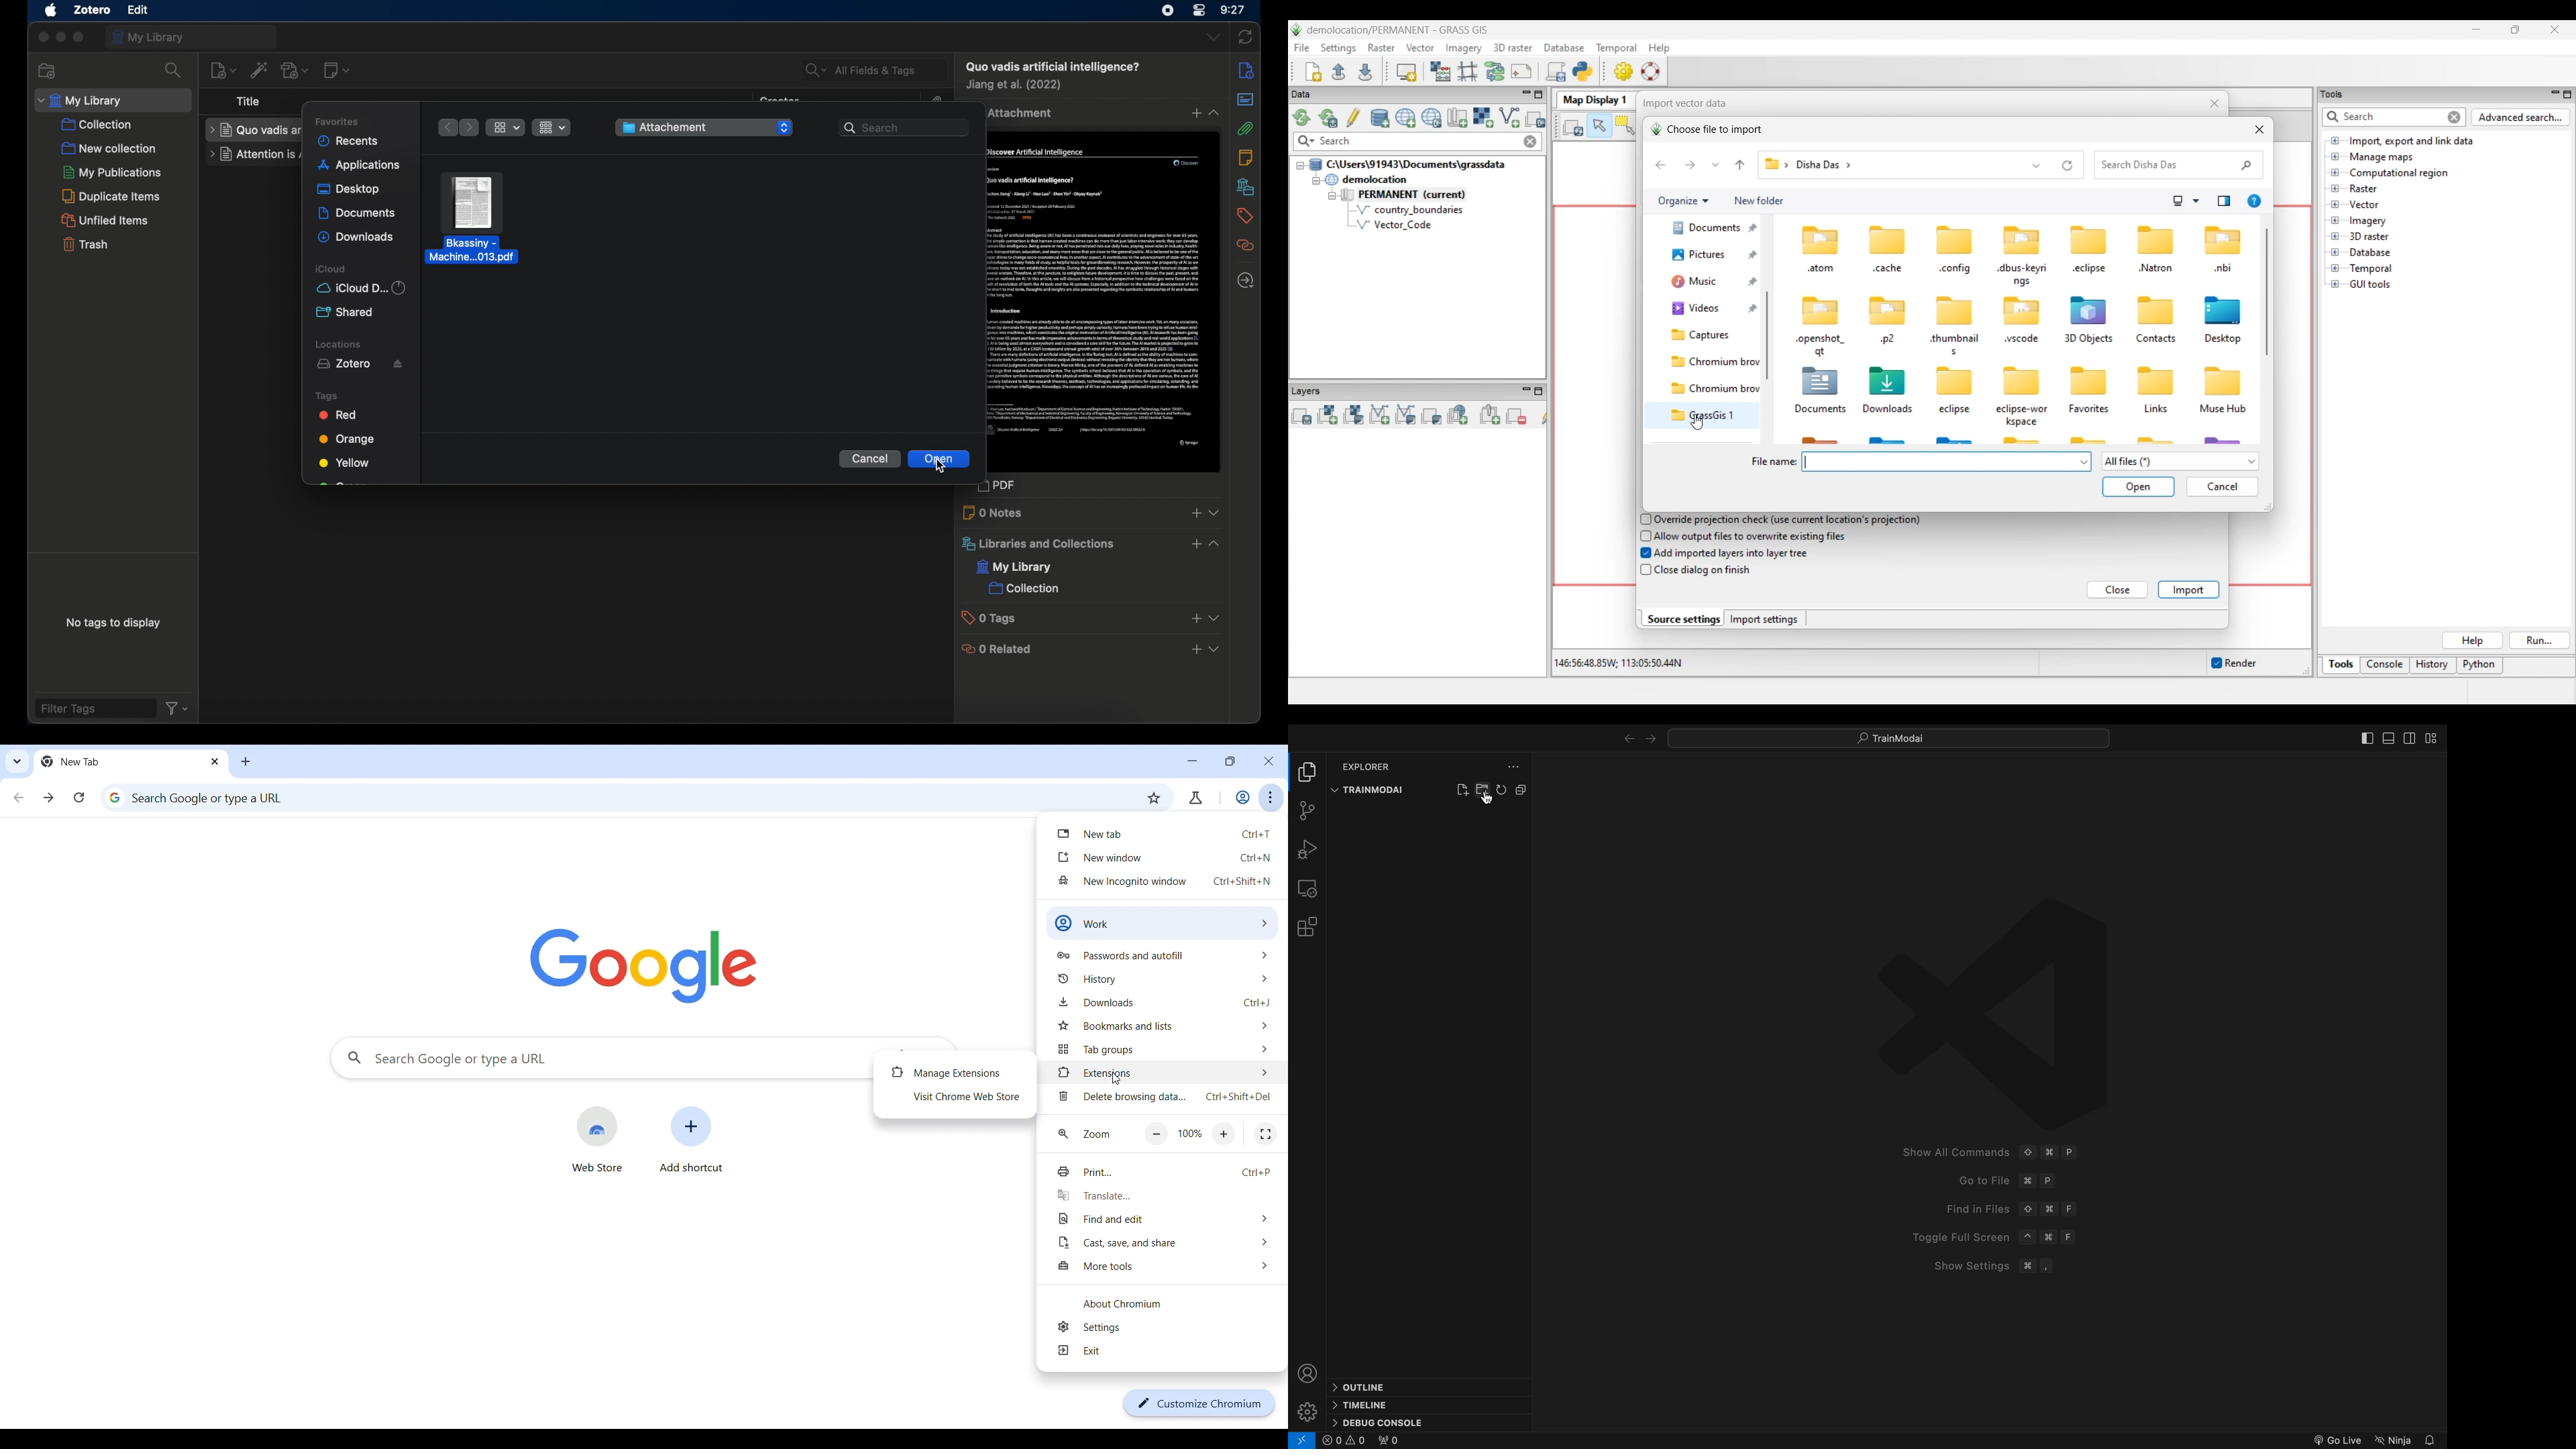  Describe the element at coordinates (1387, 1441) in the screenshot. I see `0` at that location.